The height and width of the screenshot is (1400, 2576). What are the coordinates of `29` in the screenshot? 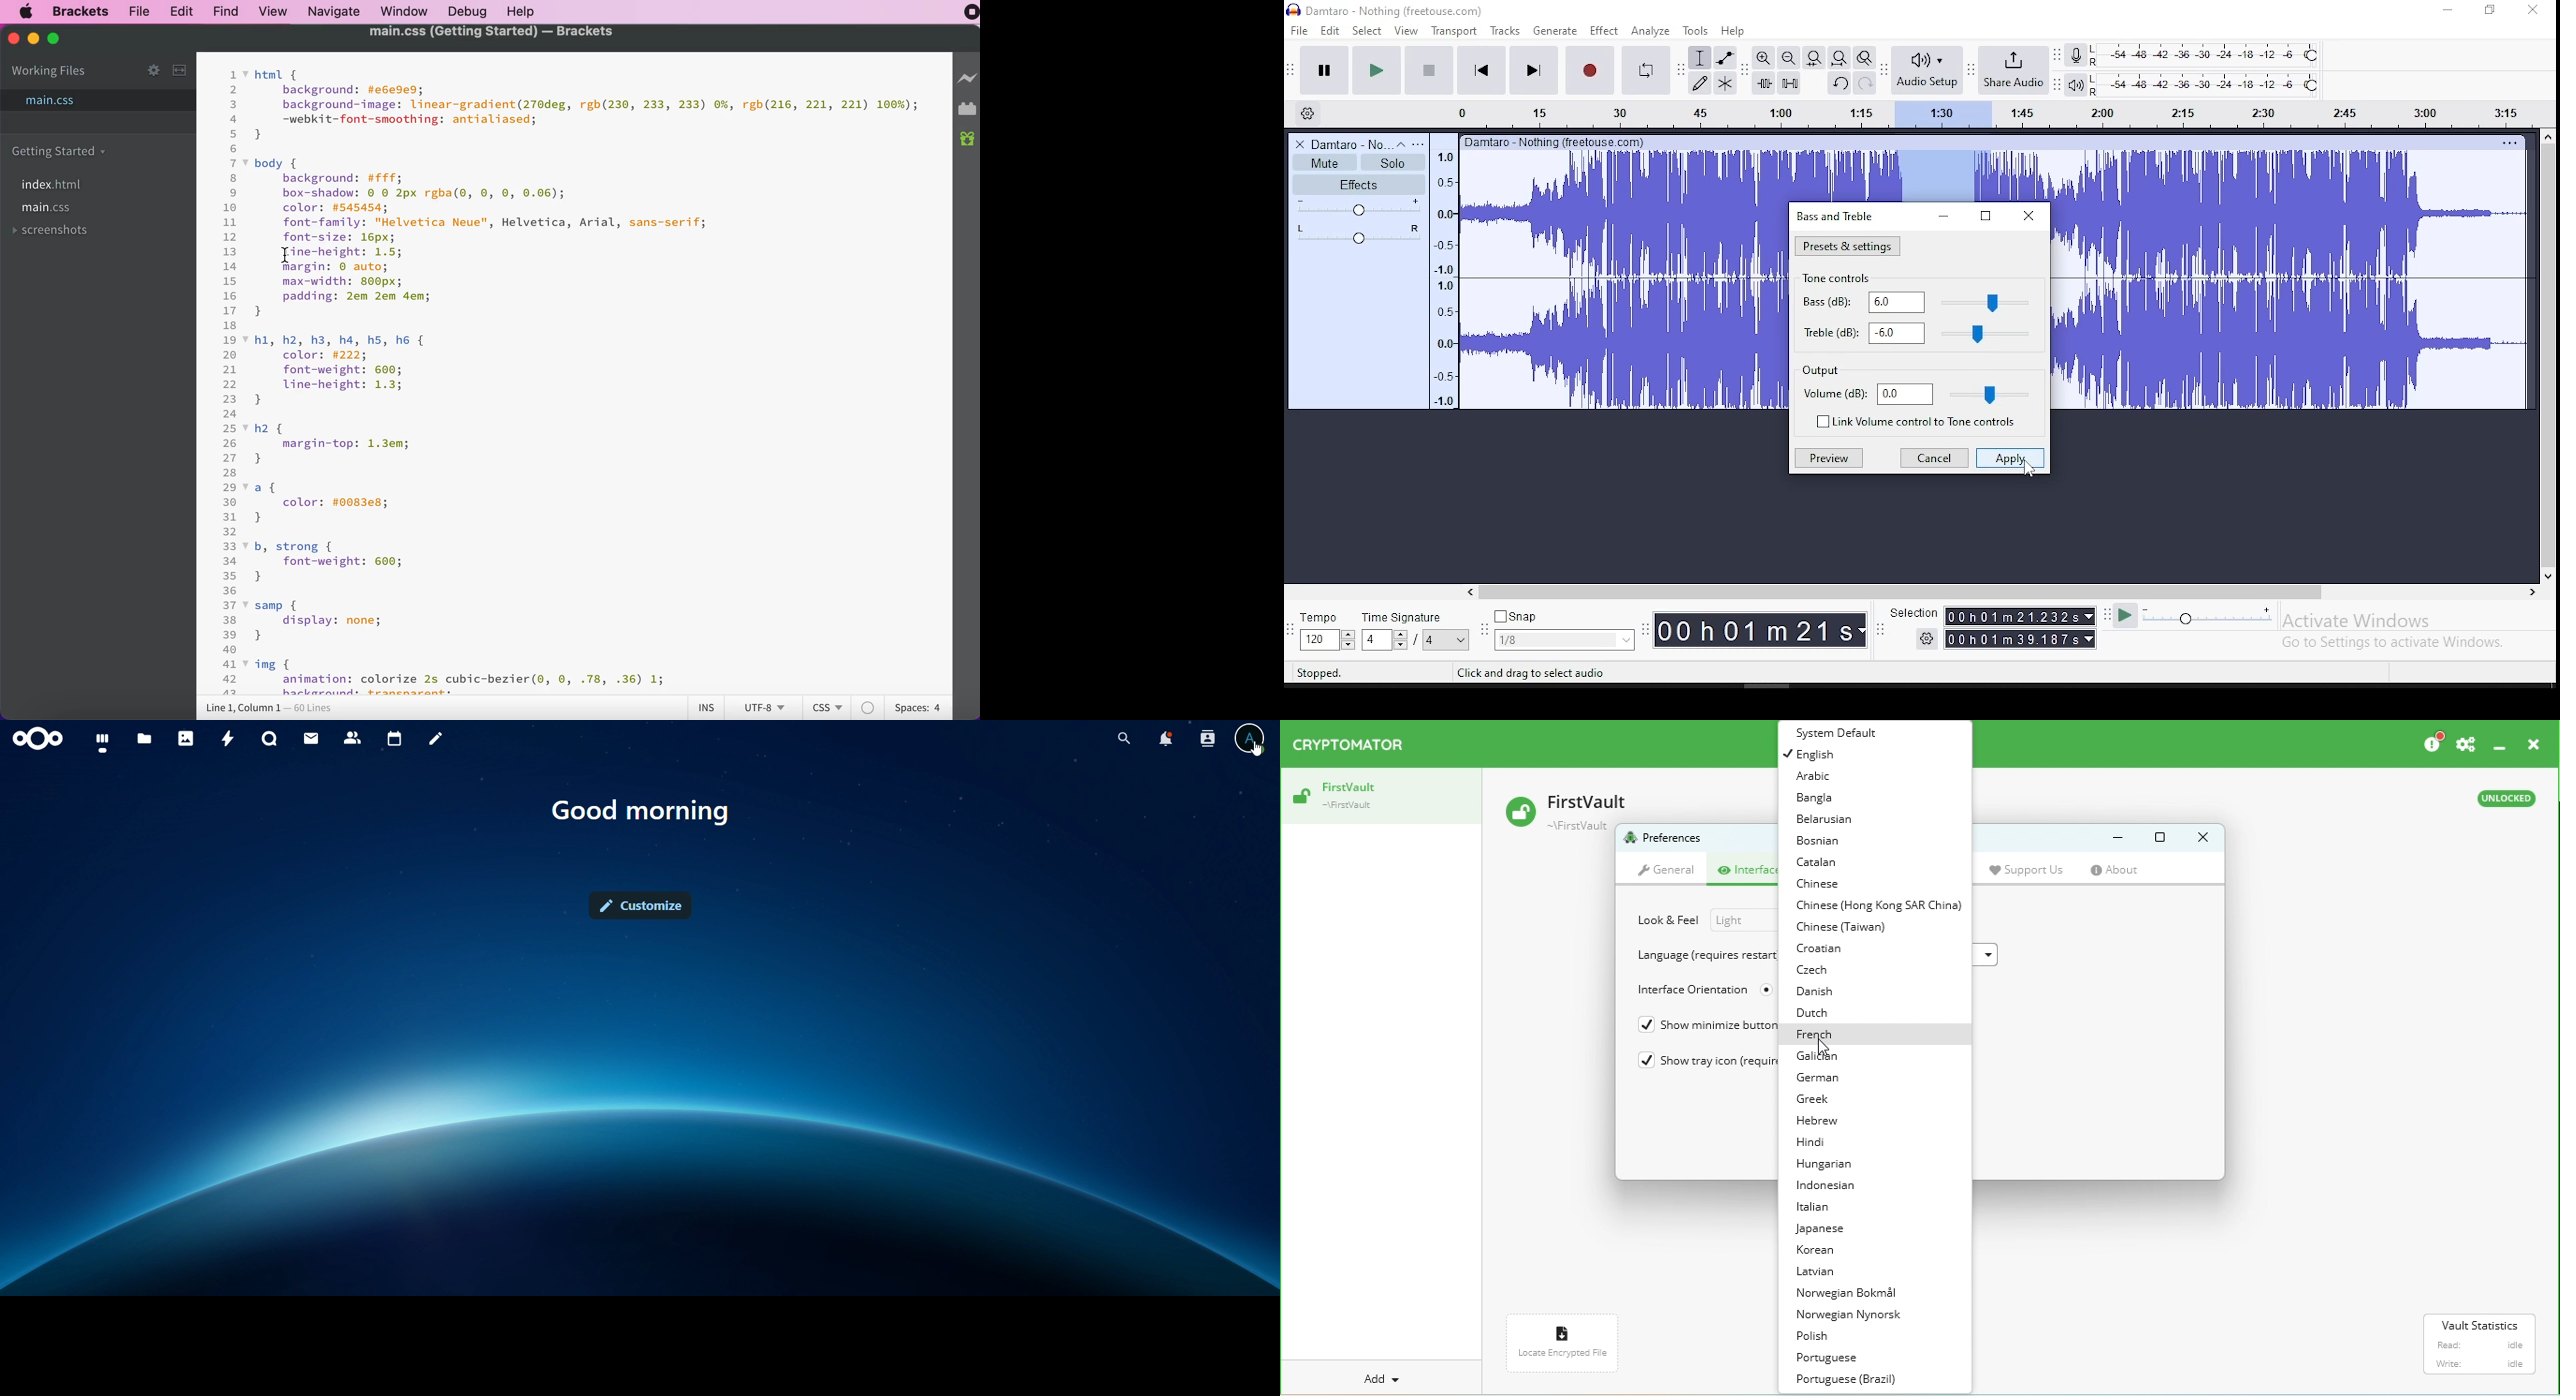 It's located at (230, 487).